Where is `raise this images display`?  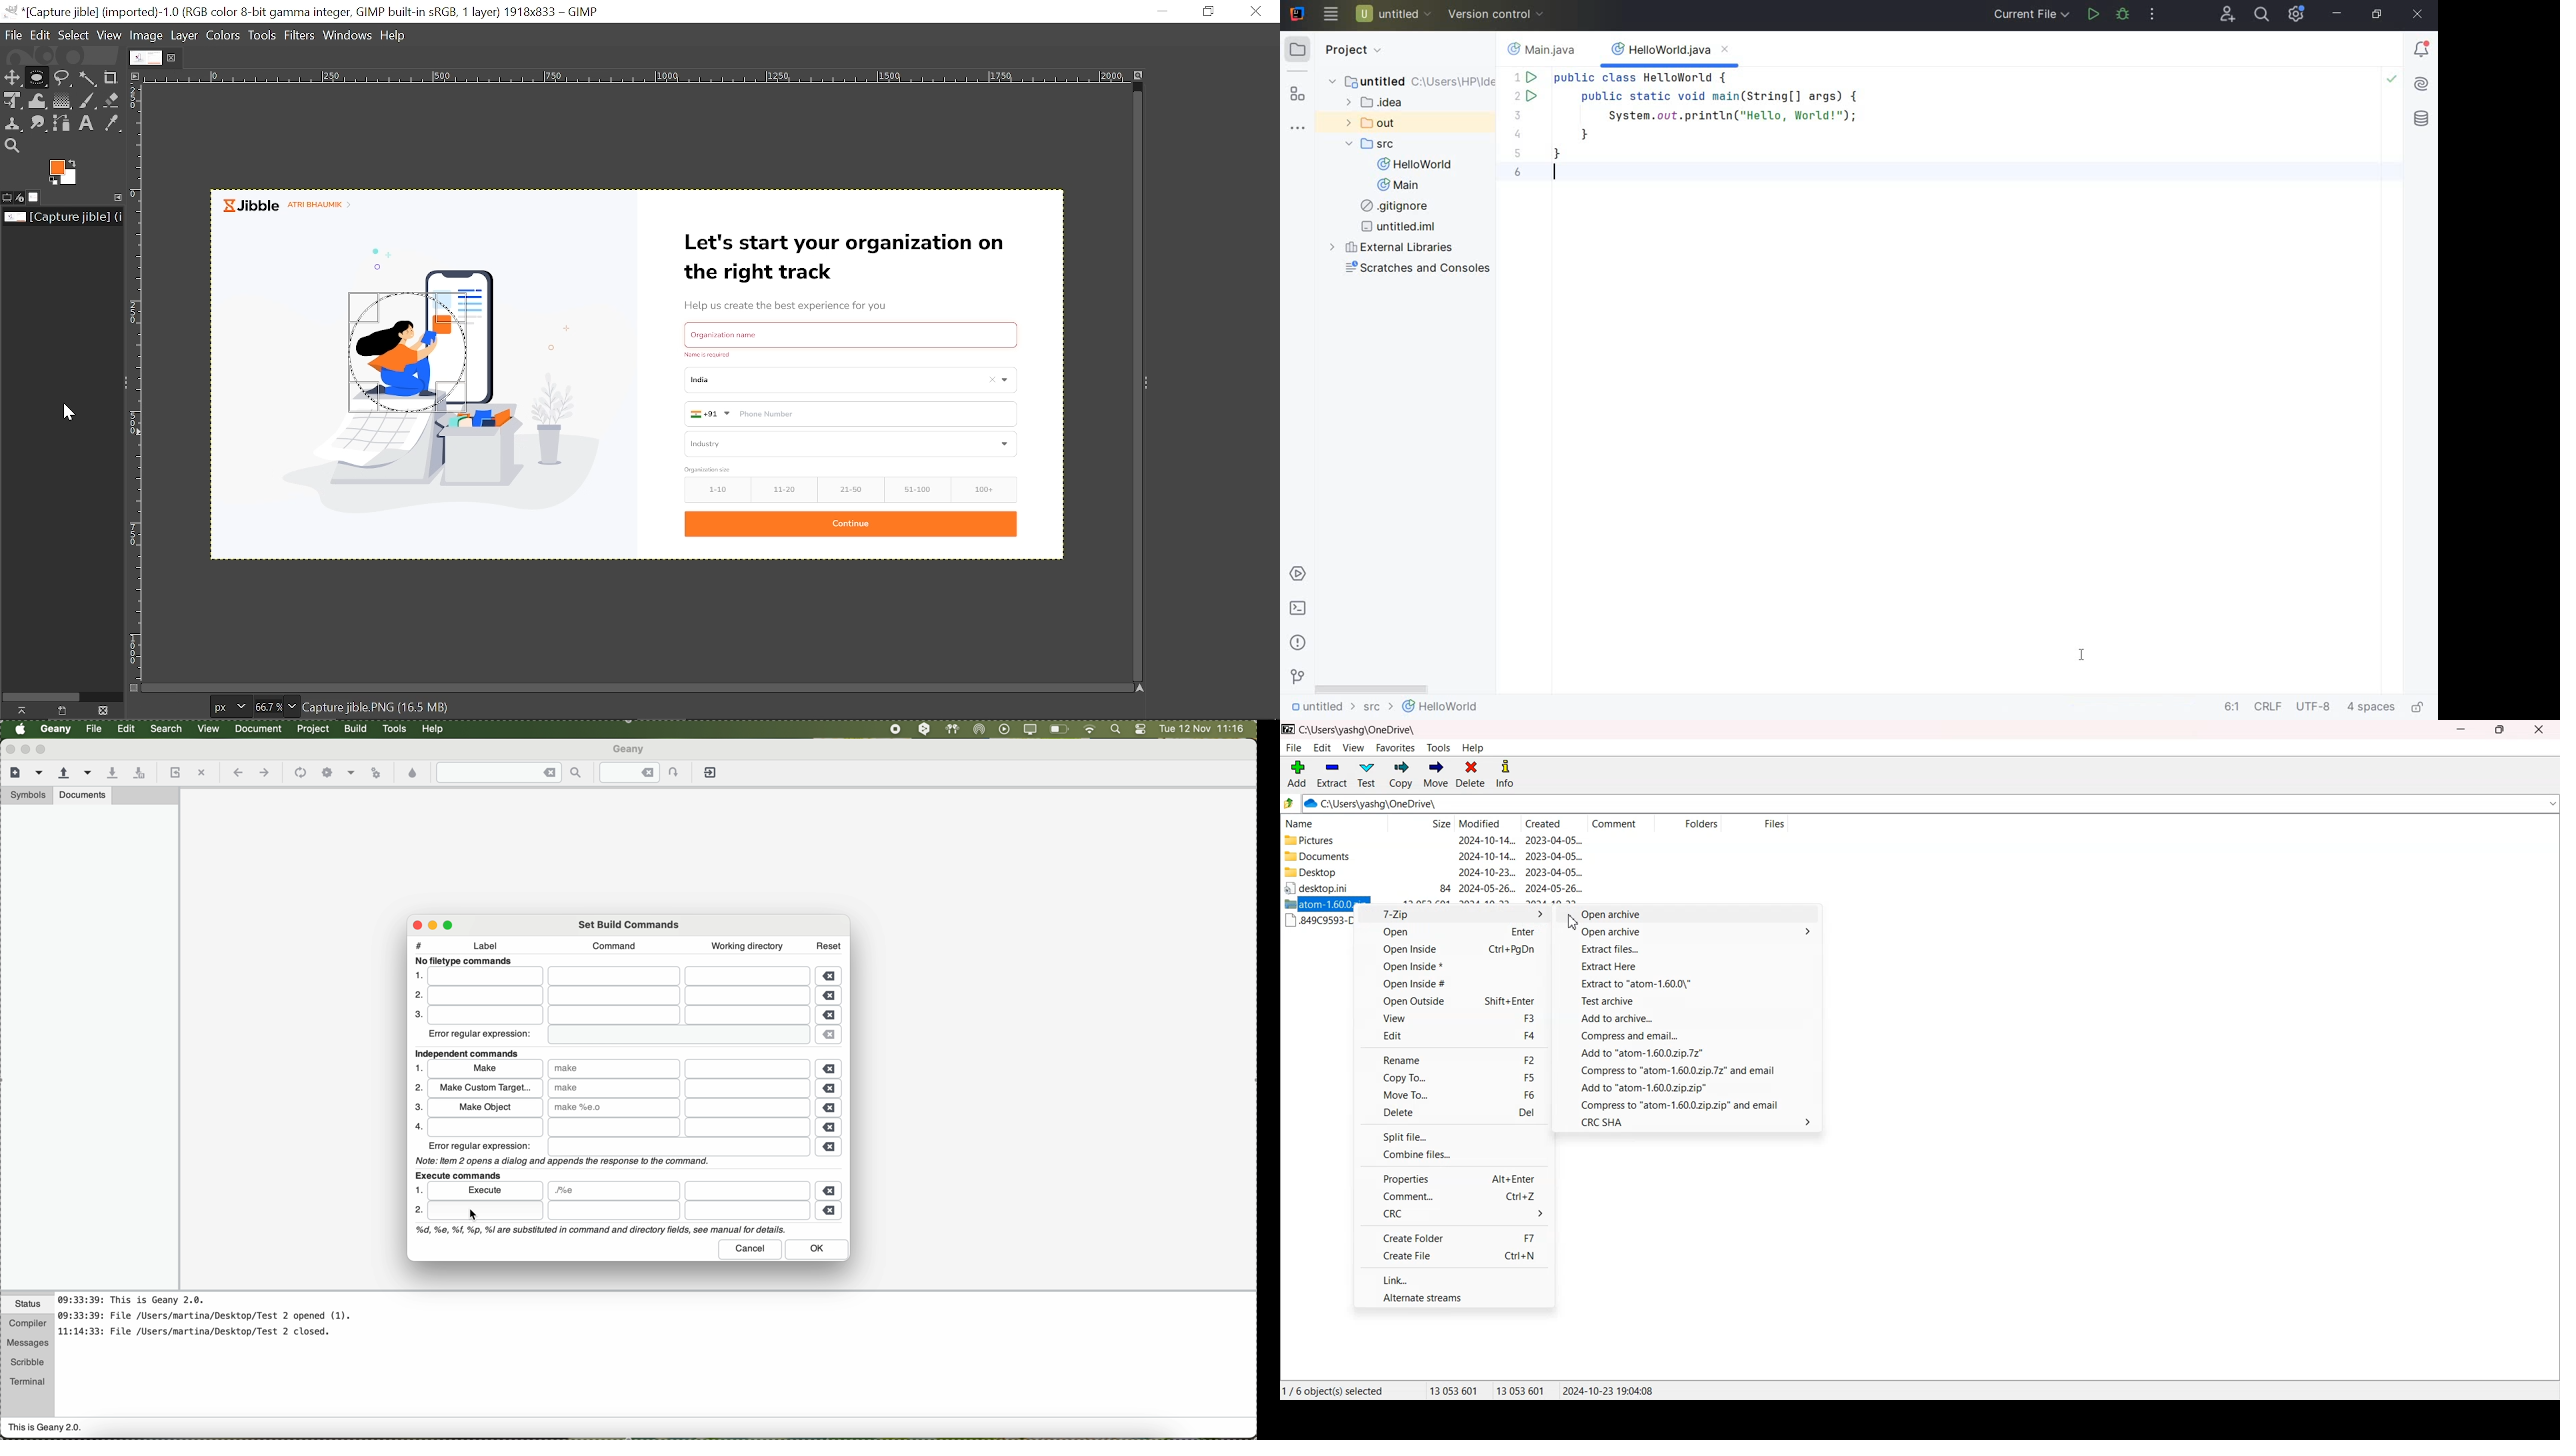
raise this images display is located at coordinates (18, 711).